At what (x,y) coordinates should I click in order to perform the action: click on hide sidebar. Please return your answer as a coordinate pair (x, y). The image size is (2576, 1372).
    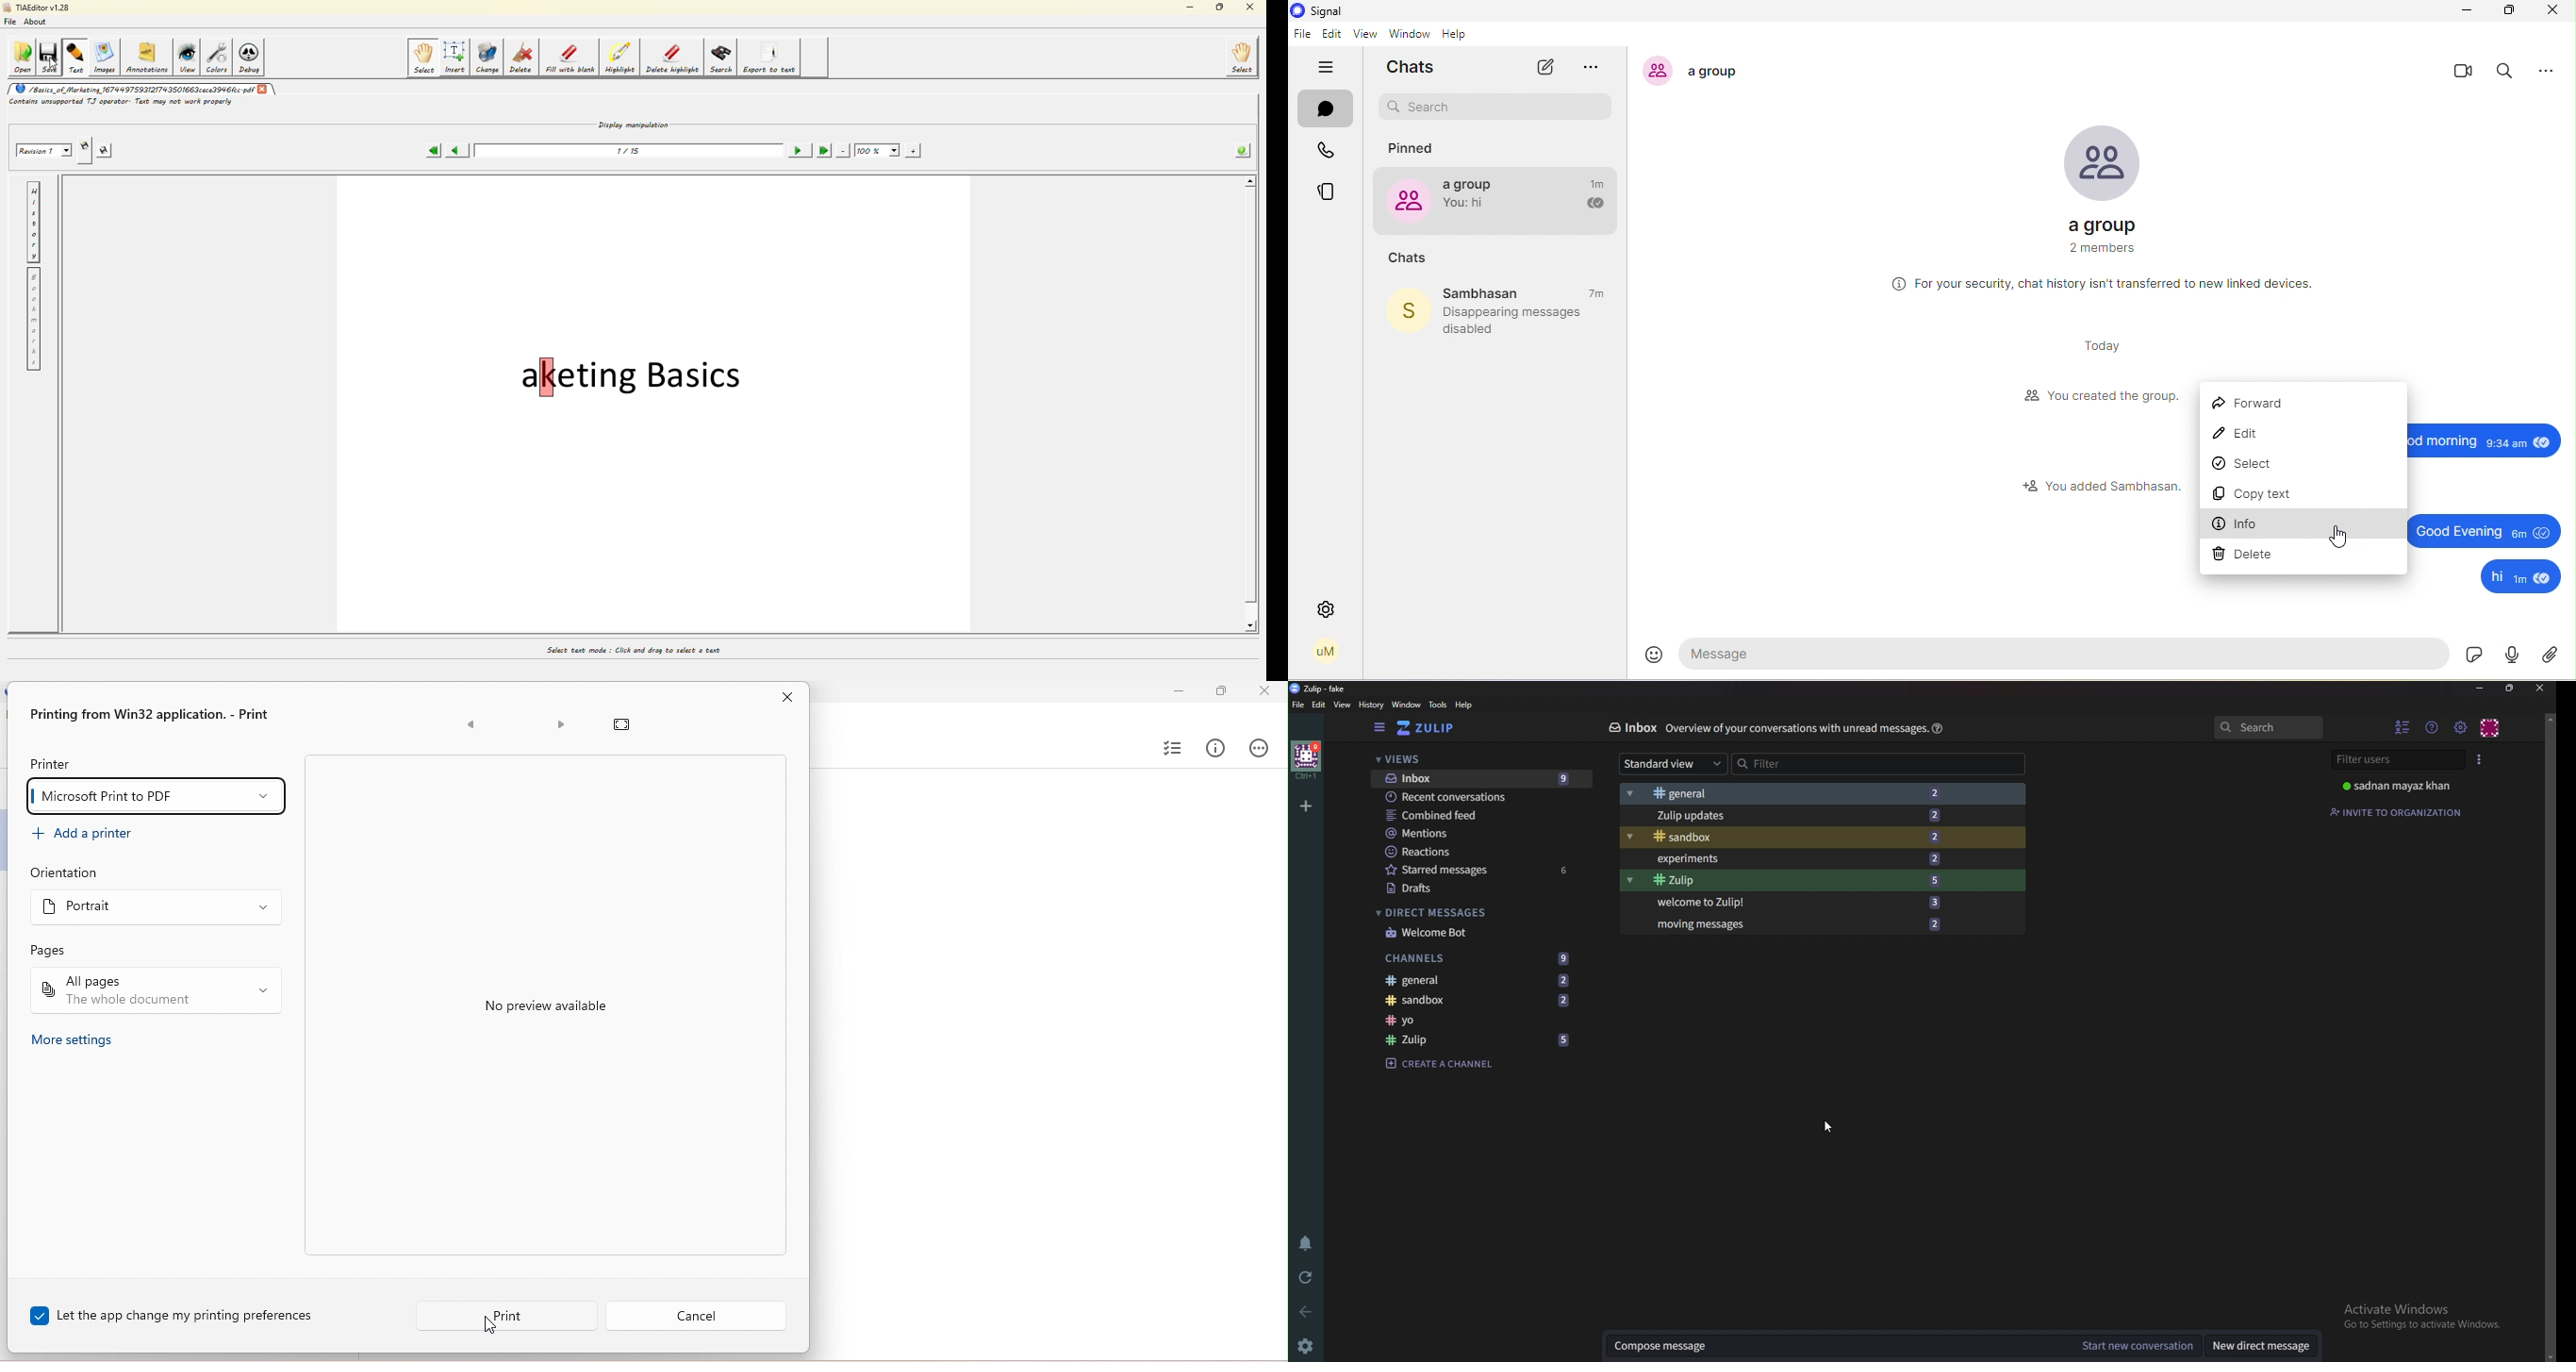
    Looking at the image, I should click on (1380, 728).